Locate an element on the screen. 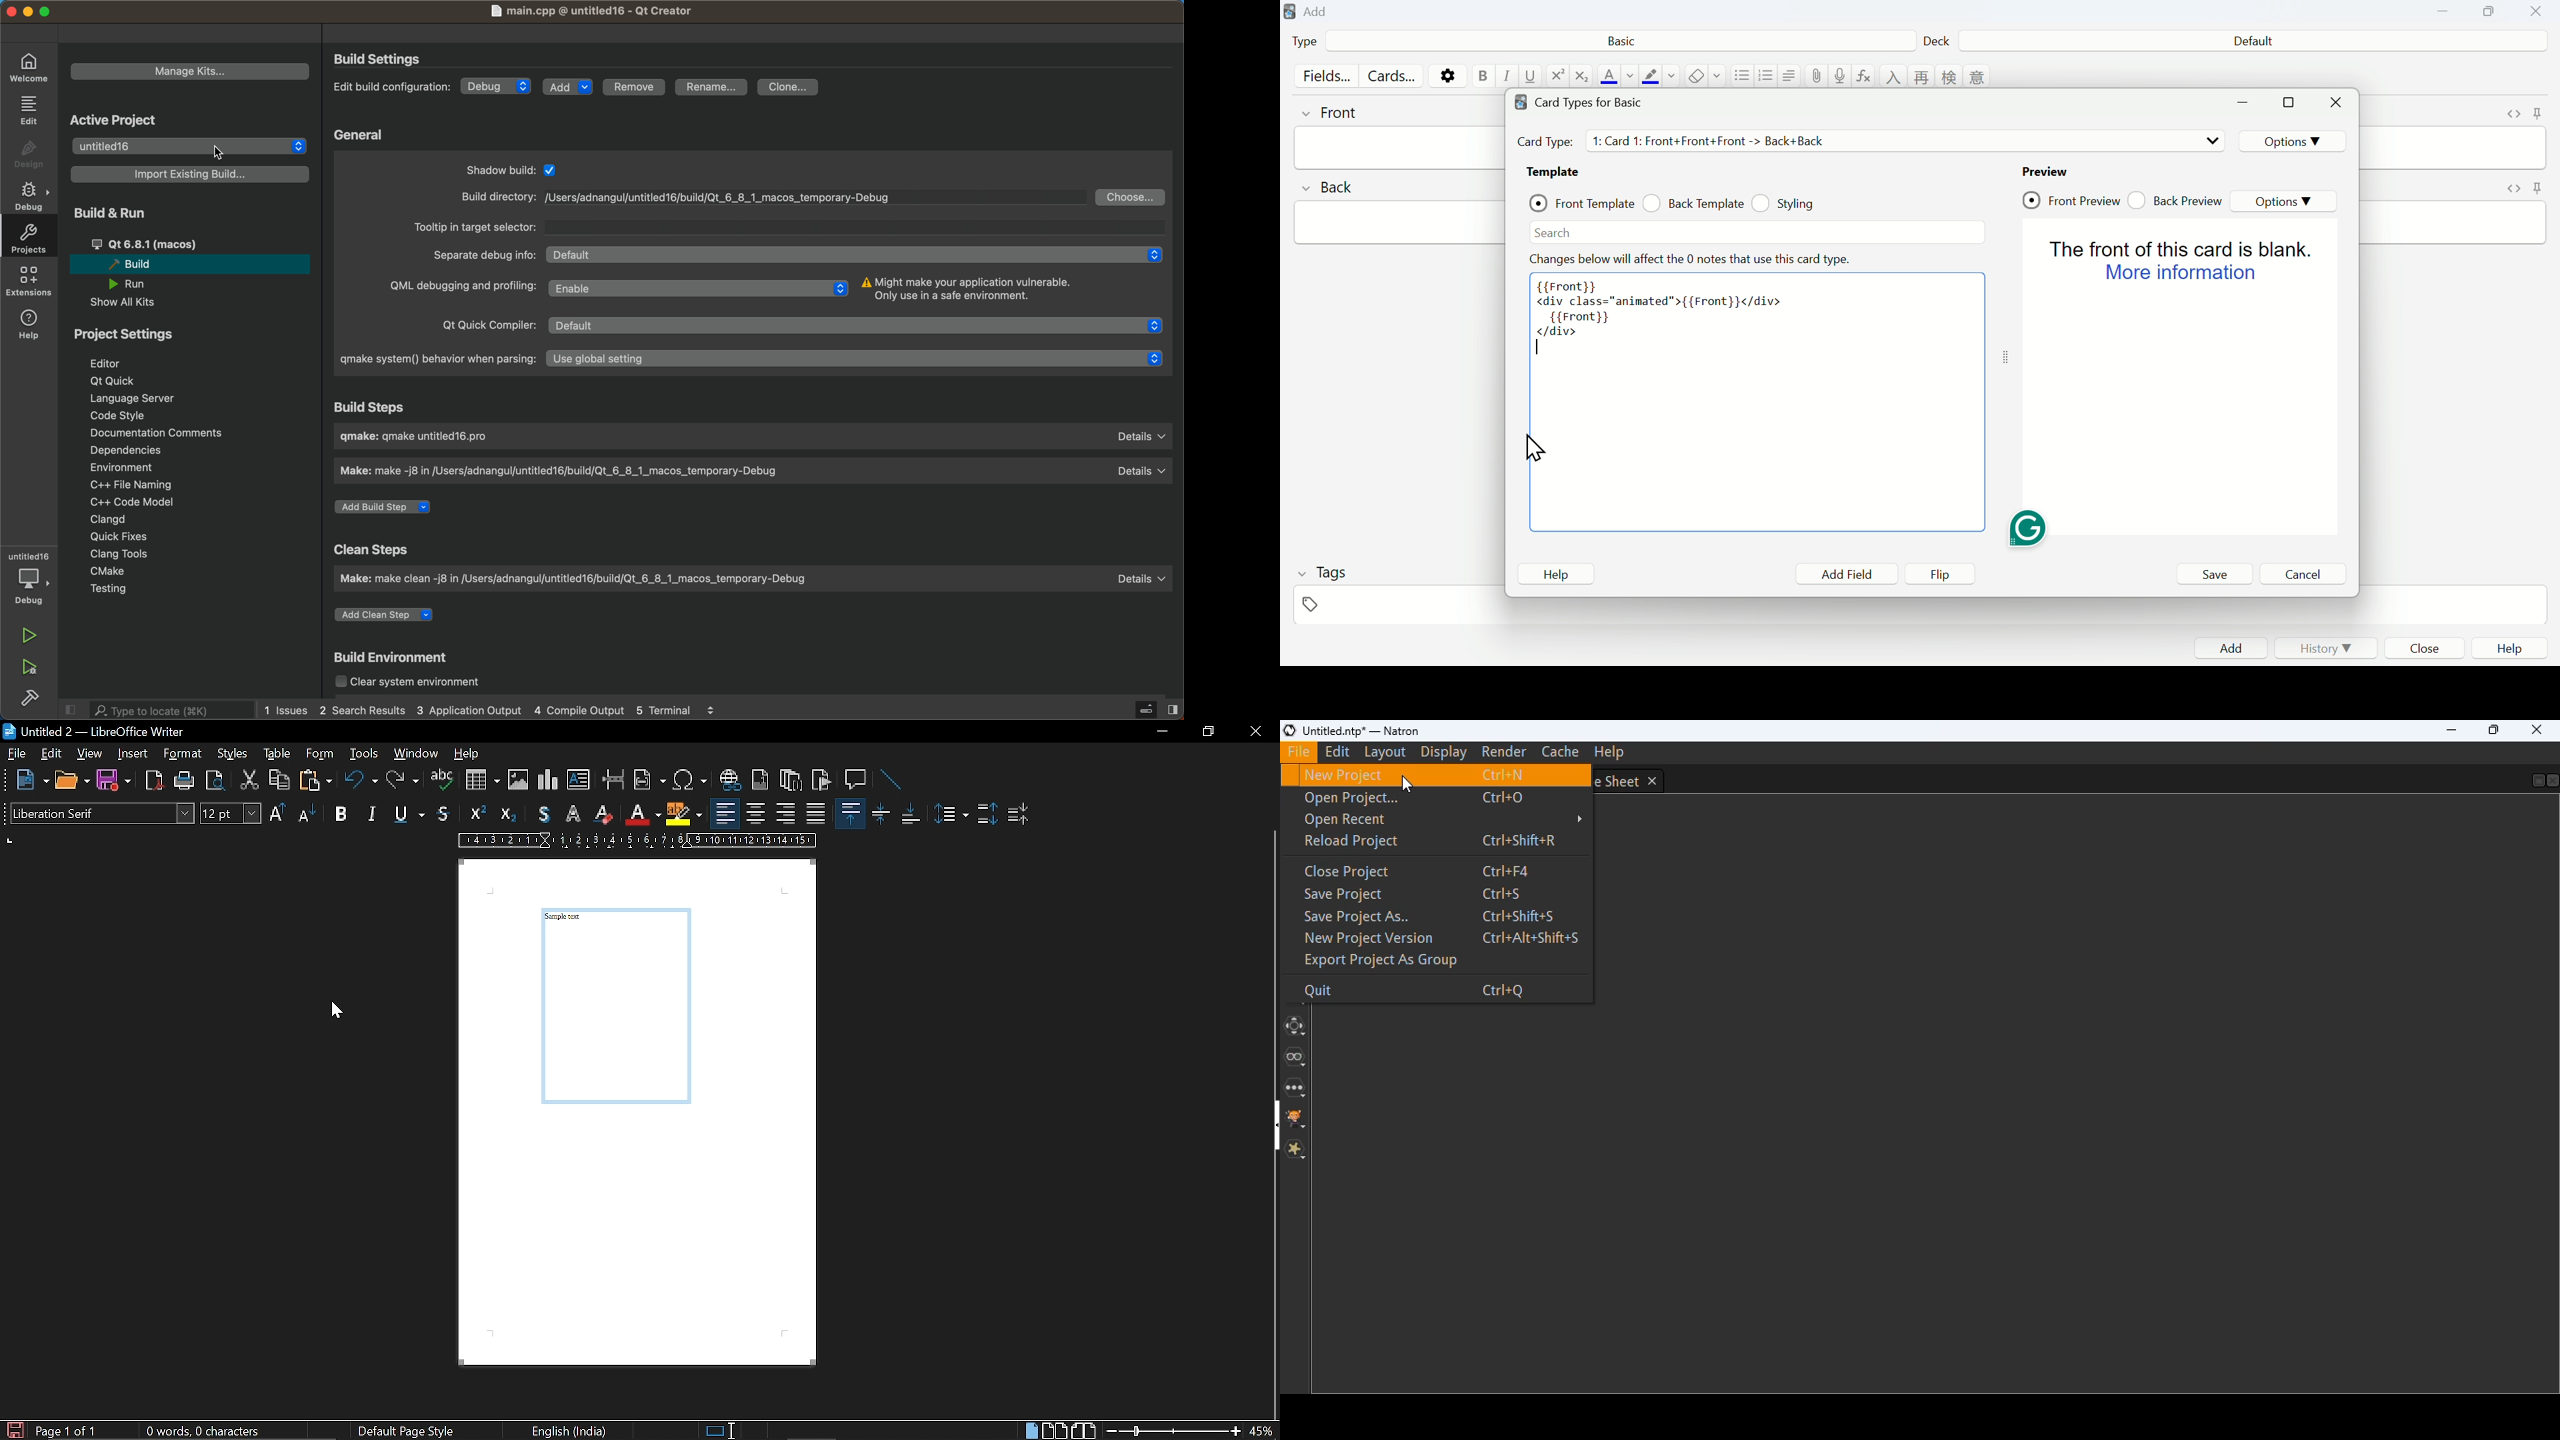  Deck is located at coordinates (1935, 42).